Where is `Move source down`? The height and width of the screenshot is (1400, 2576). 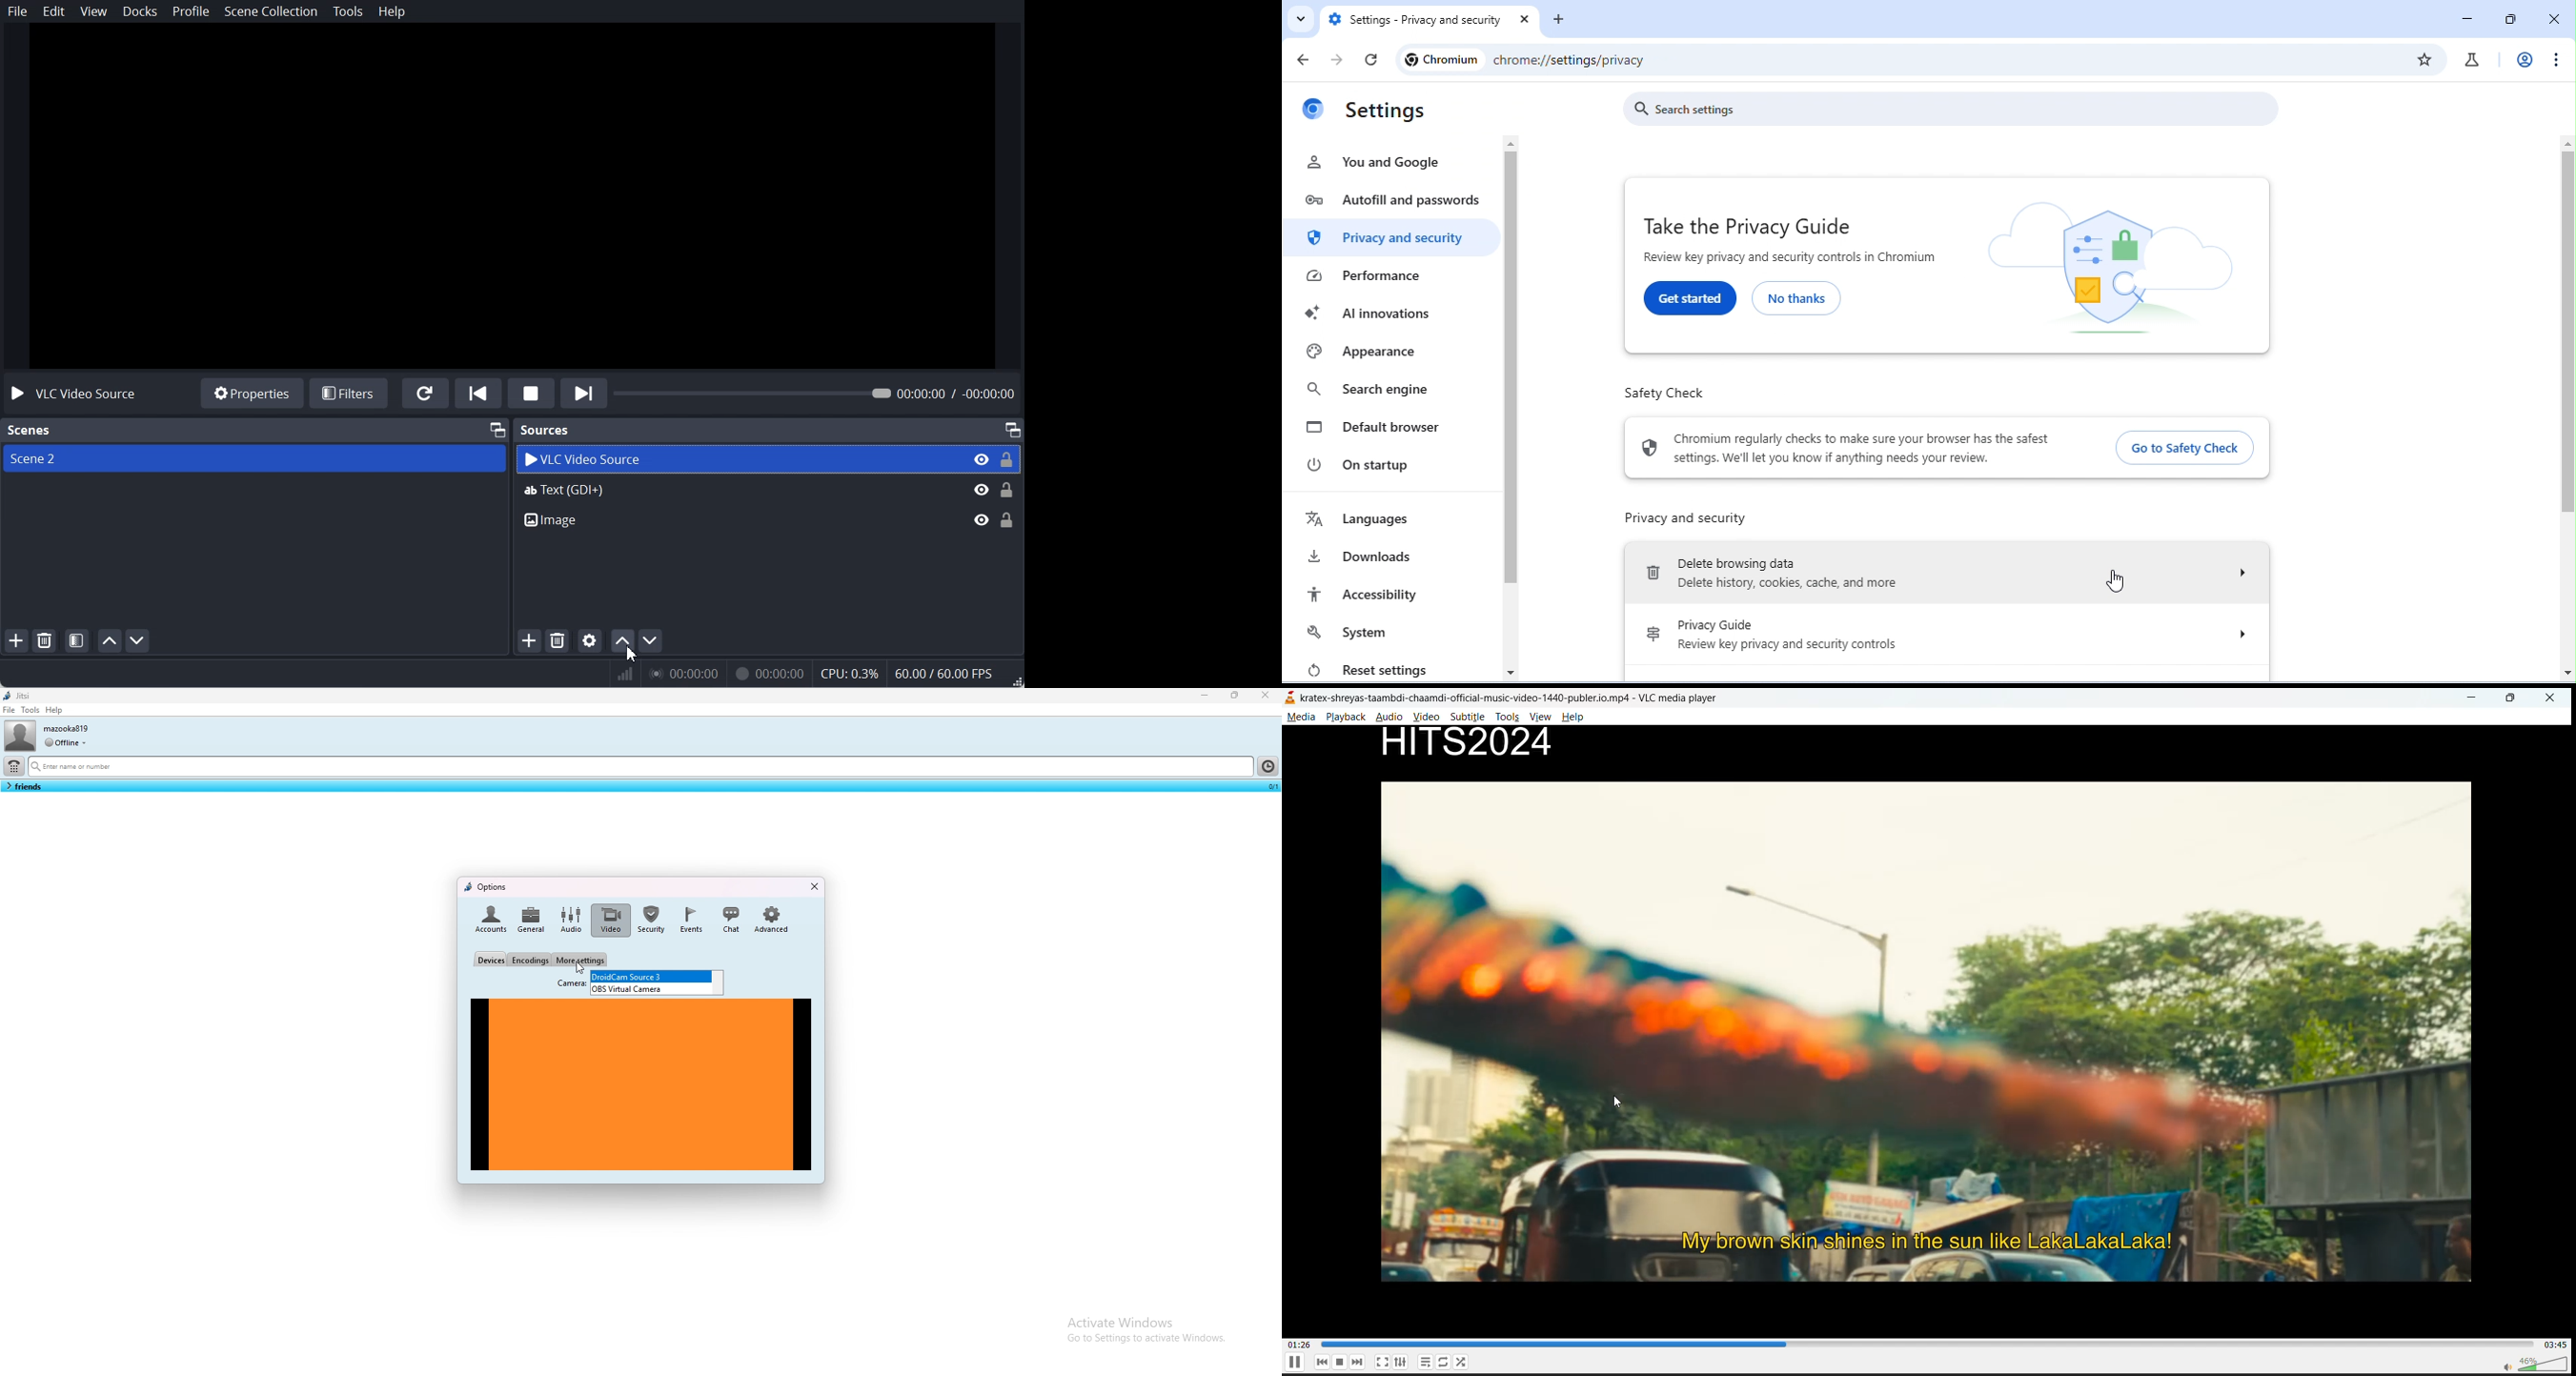
Move source down is located at coordinates (658, 645).